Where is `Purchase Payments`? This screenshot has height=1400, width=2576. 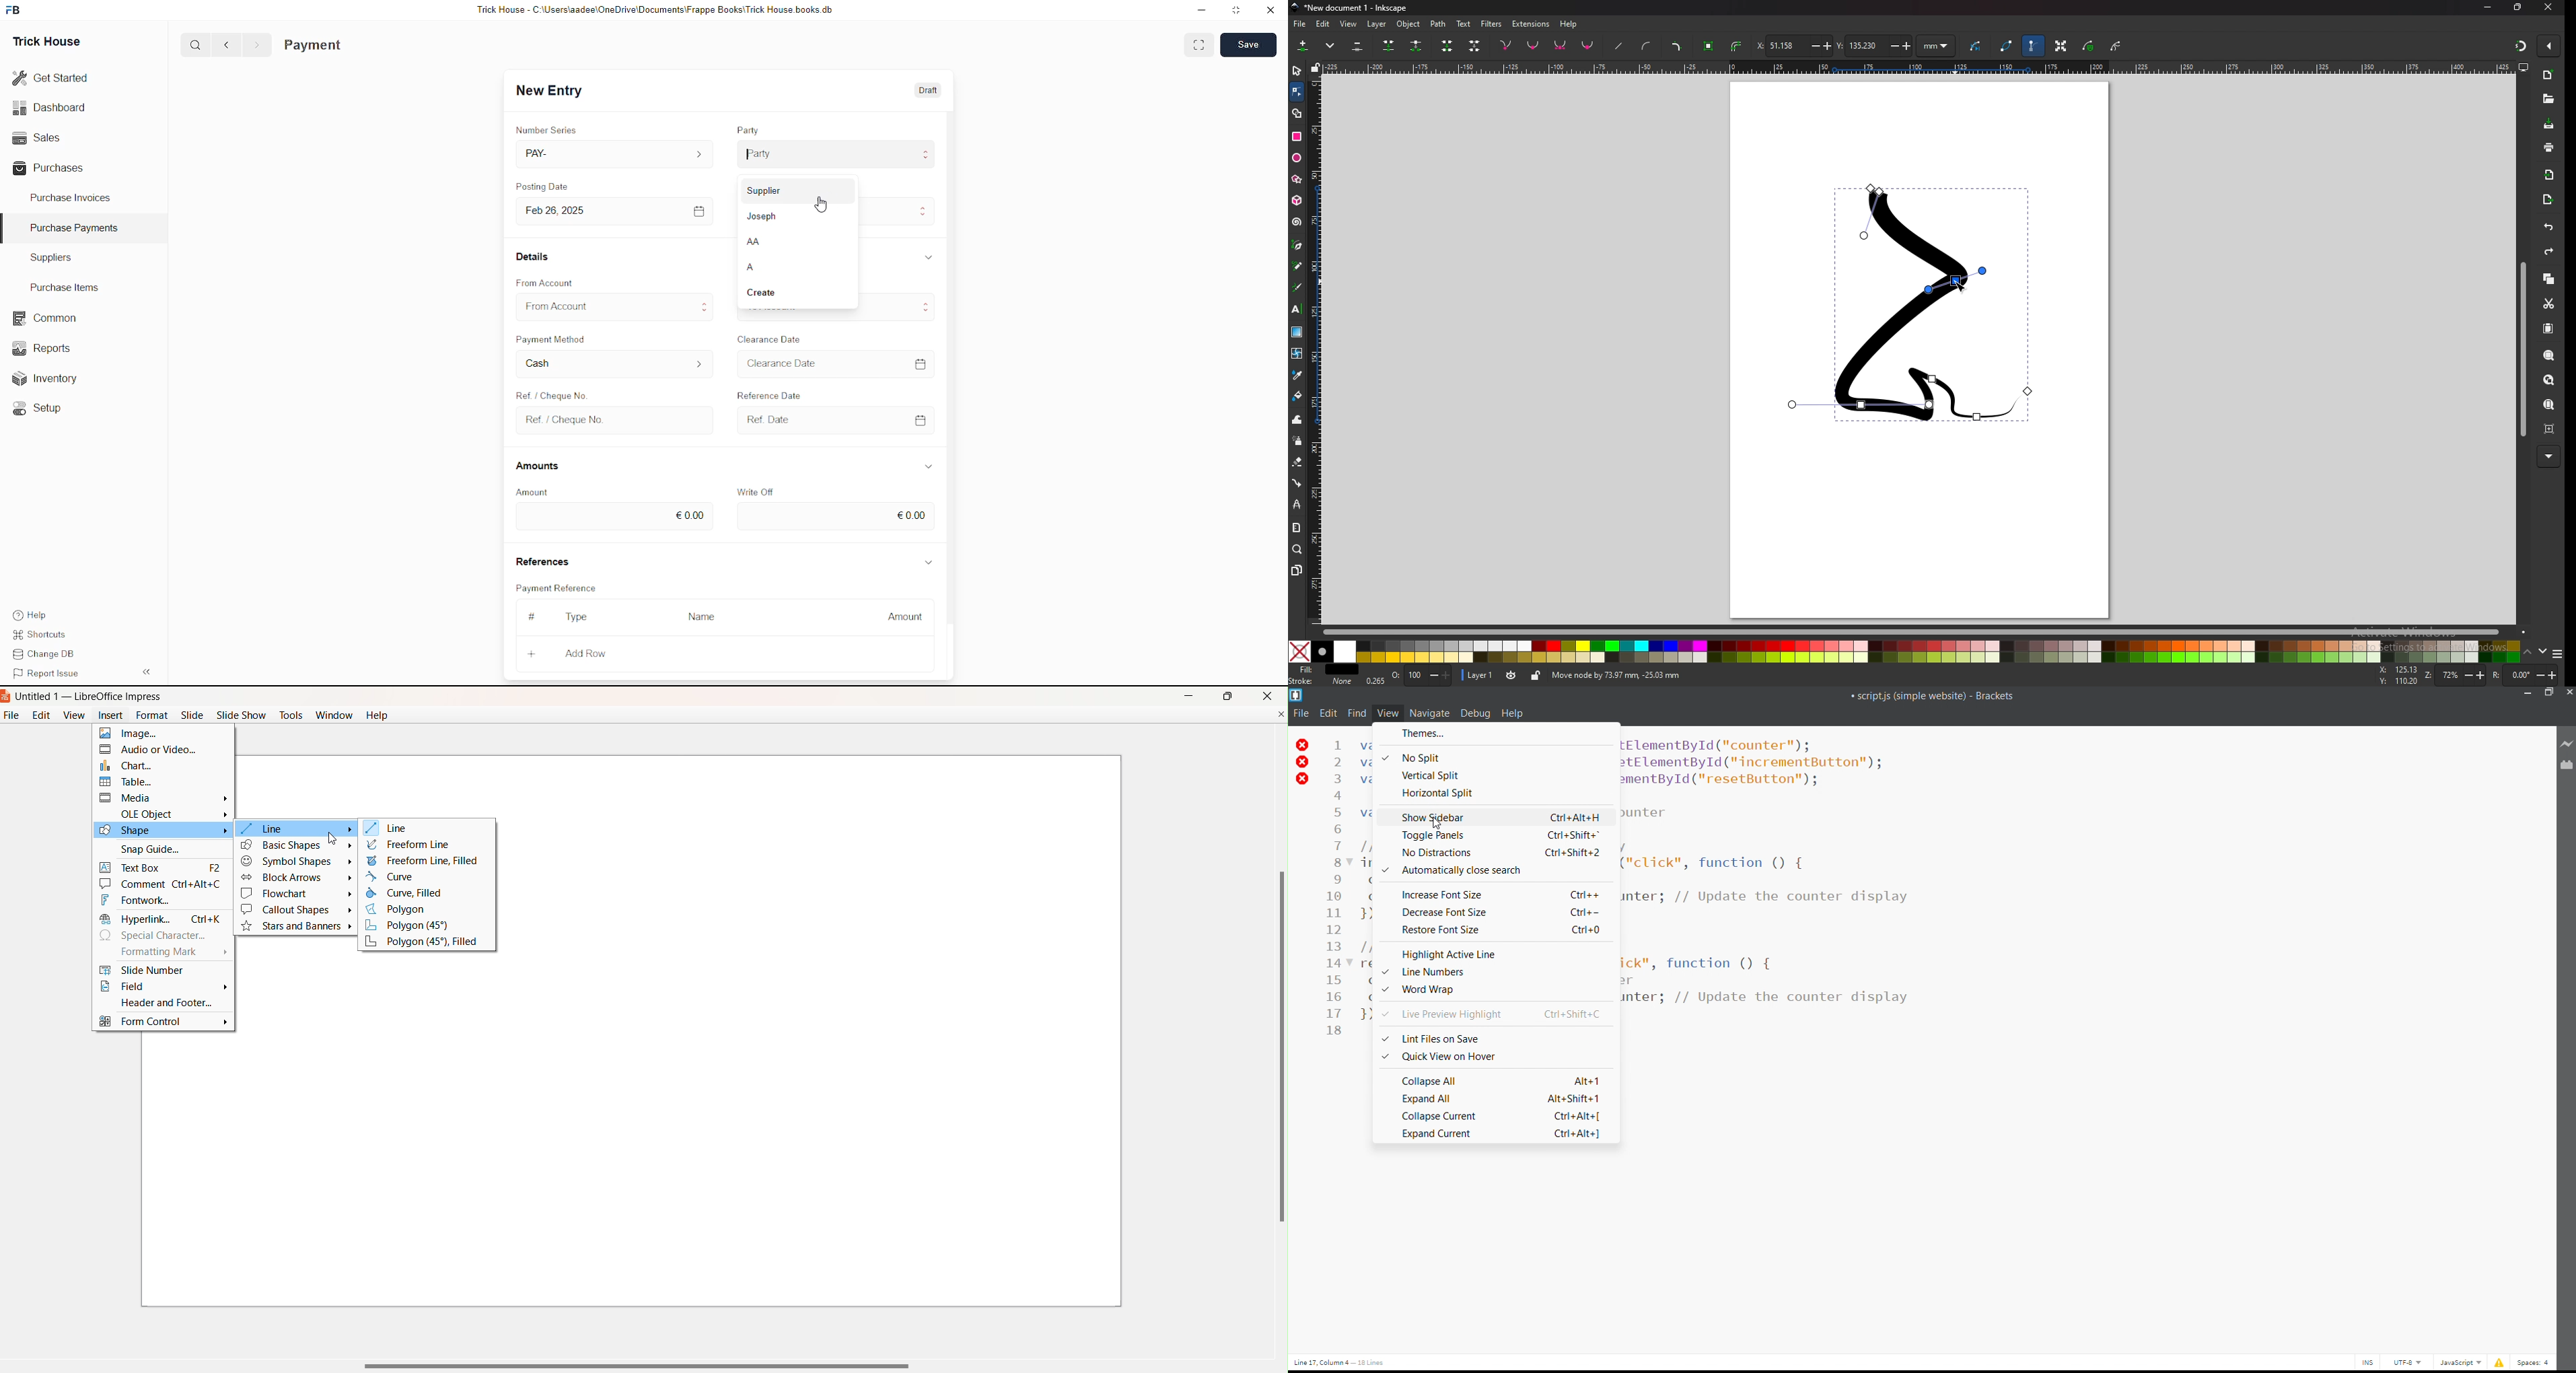
Purchase Payments is located at coordinates (78, 228).